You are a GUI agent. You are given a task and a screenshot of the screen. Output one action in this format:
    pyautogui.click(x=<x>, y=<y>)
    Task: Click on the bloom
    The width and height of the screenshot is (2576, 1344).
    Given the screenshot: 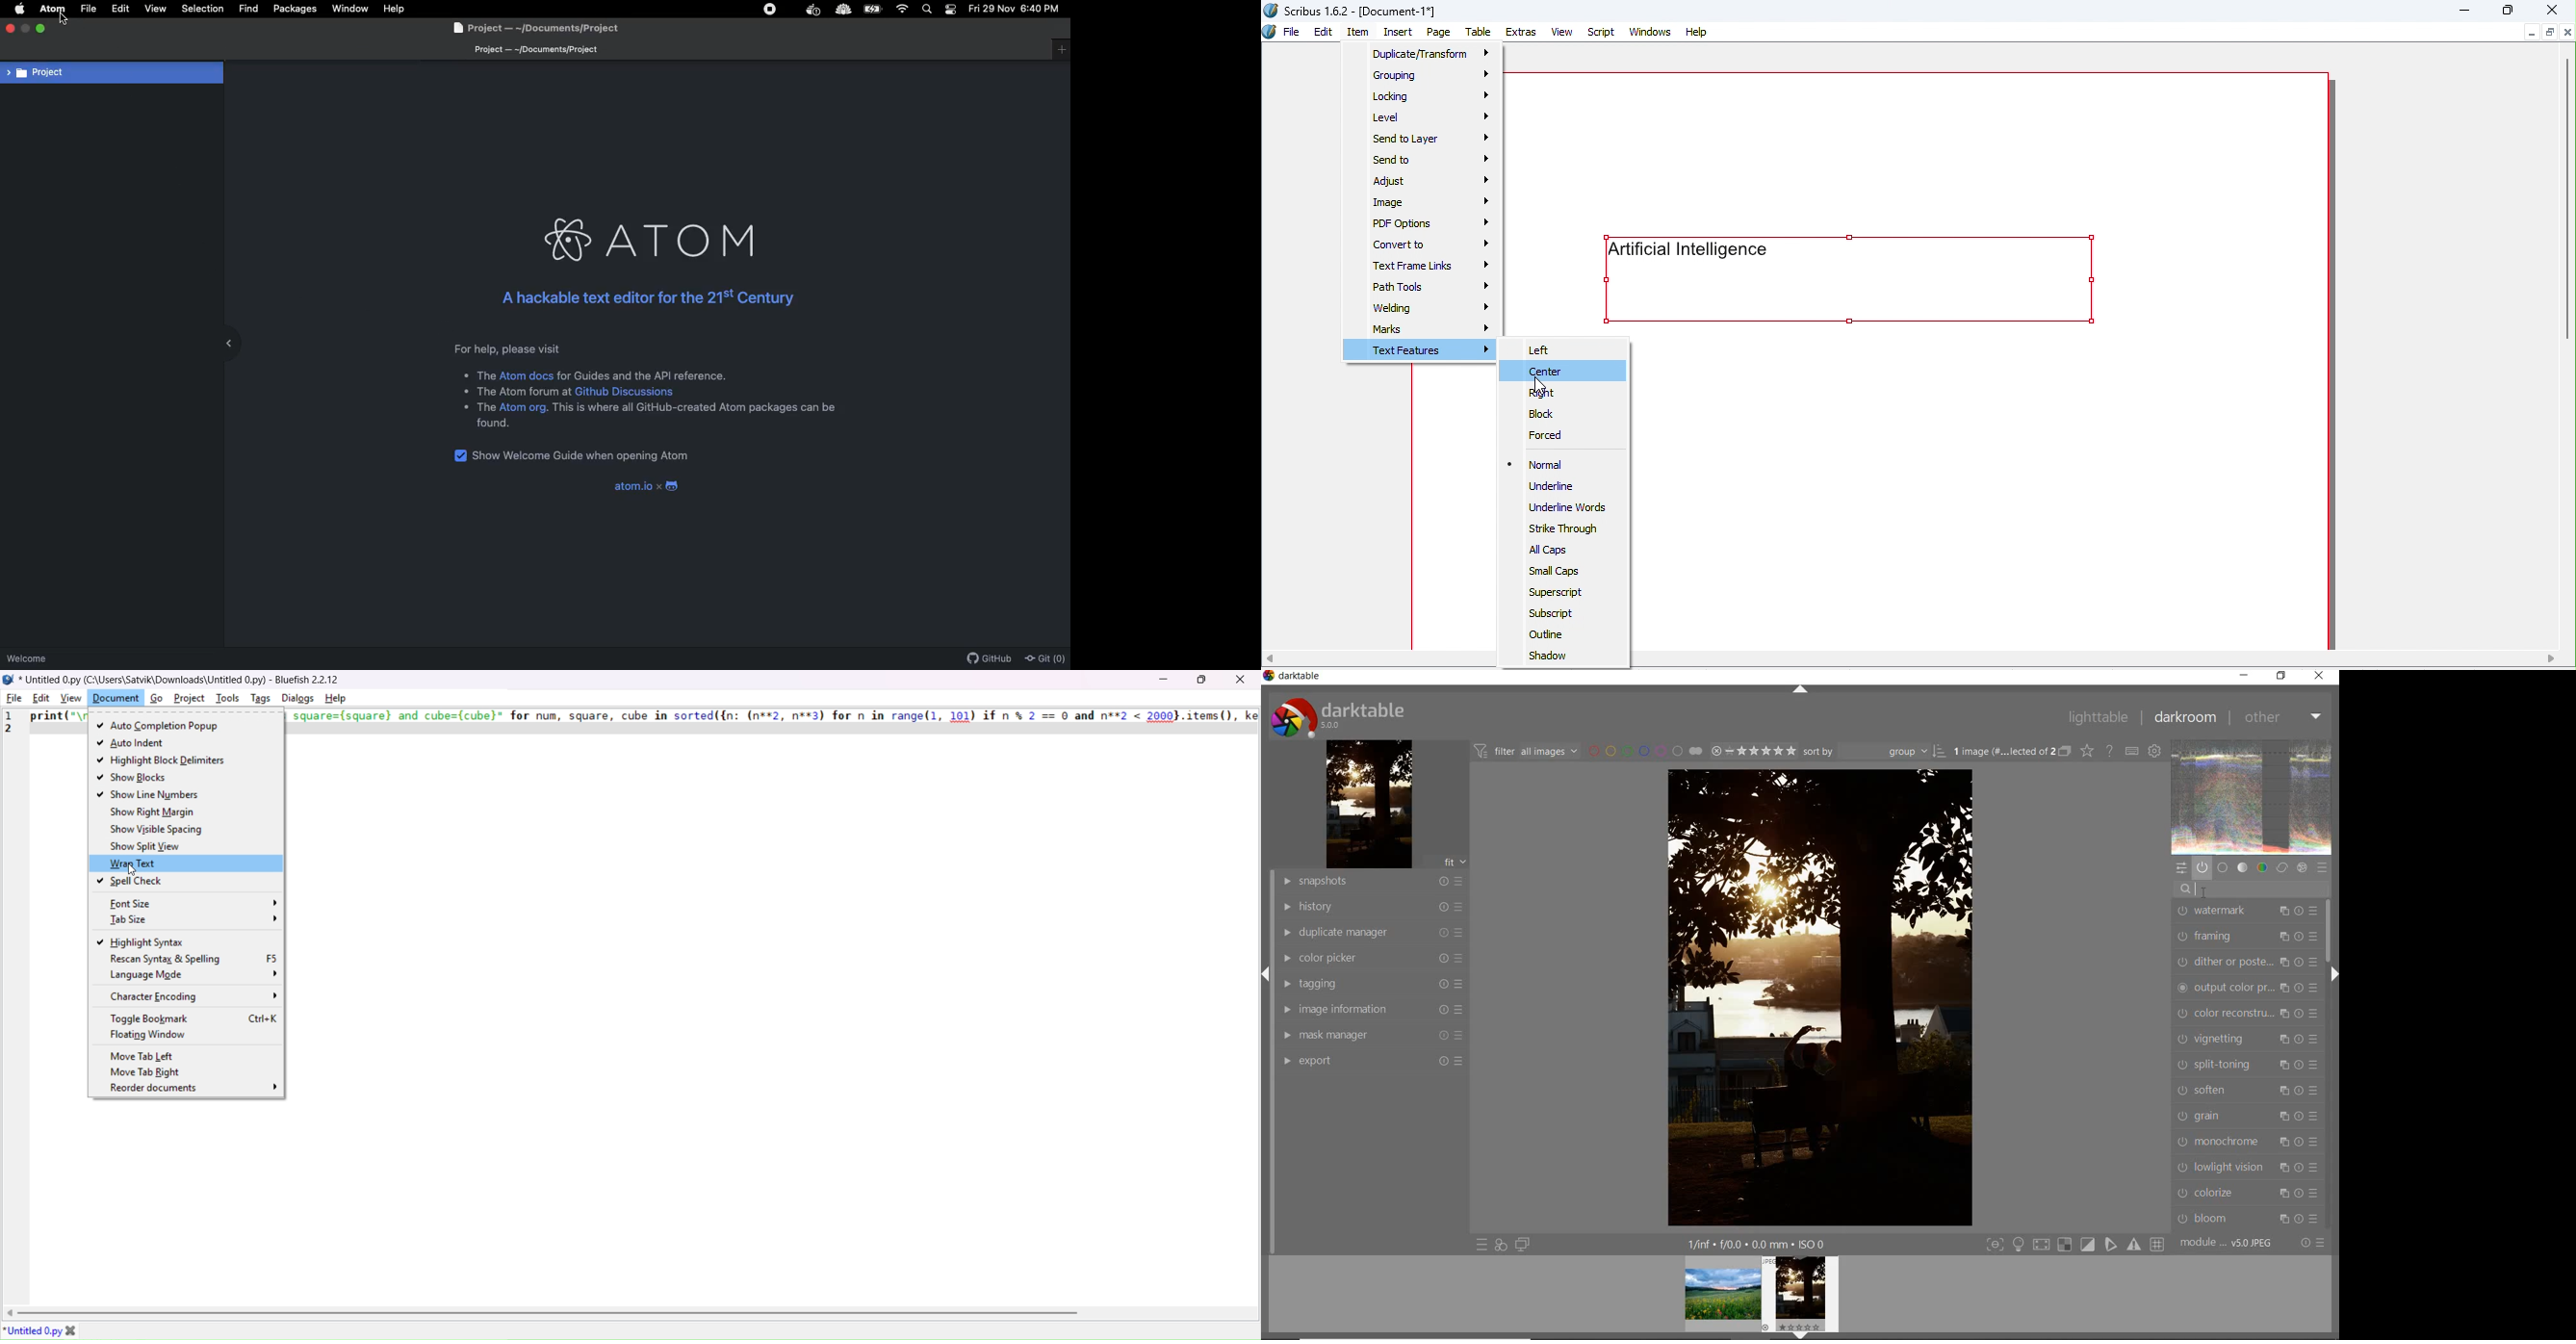 What is the action you would take?
    pyautogui.click(x=2249, y=1217)
    